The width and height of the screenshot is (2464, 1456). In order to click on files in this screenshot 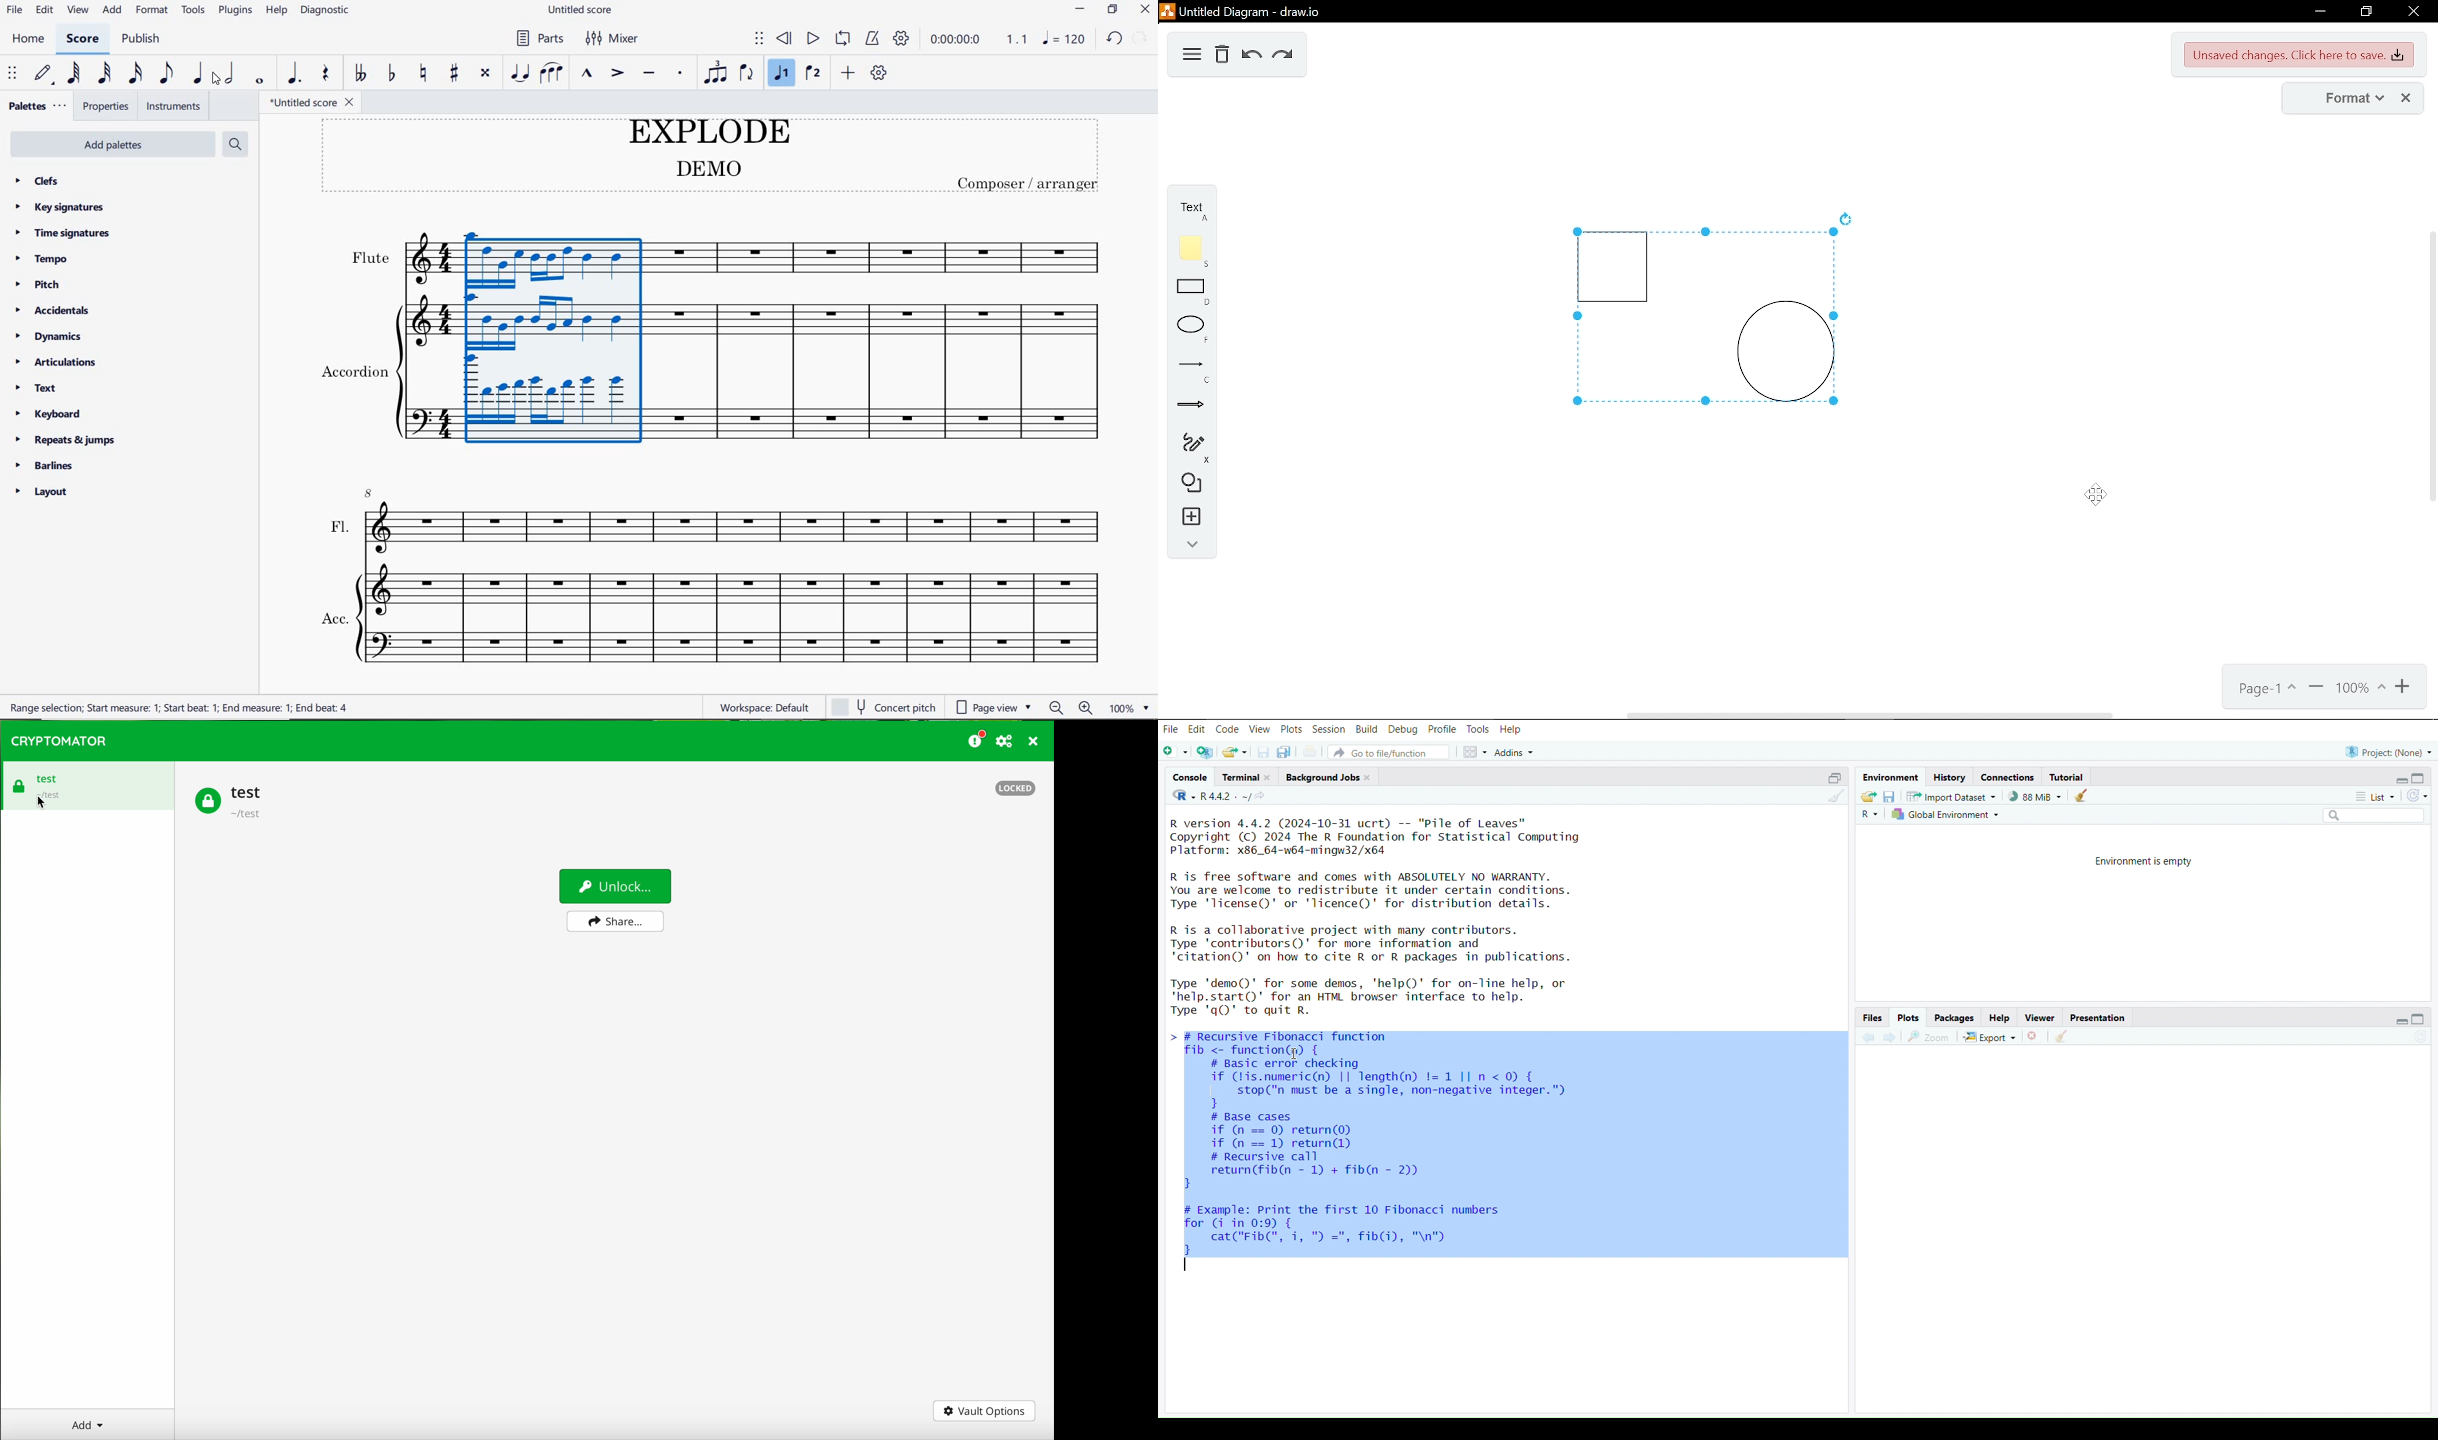, I will do `click(1871, 1019)`.